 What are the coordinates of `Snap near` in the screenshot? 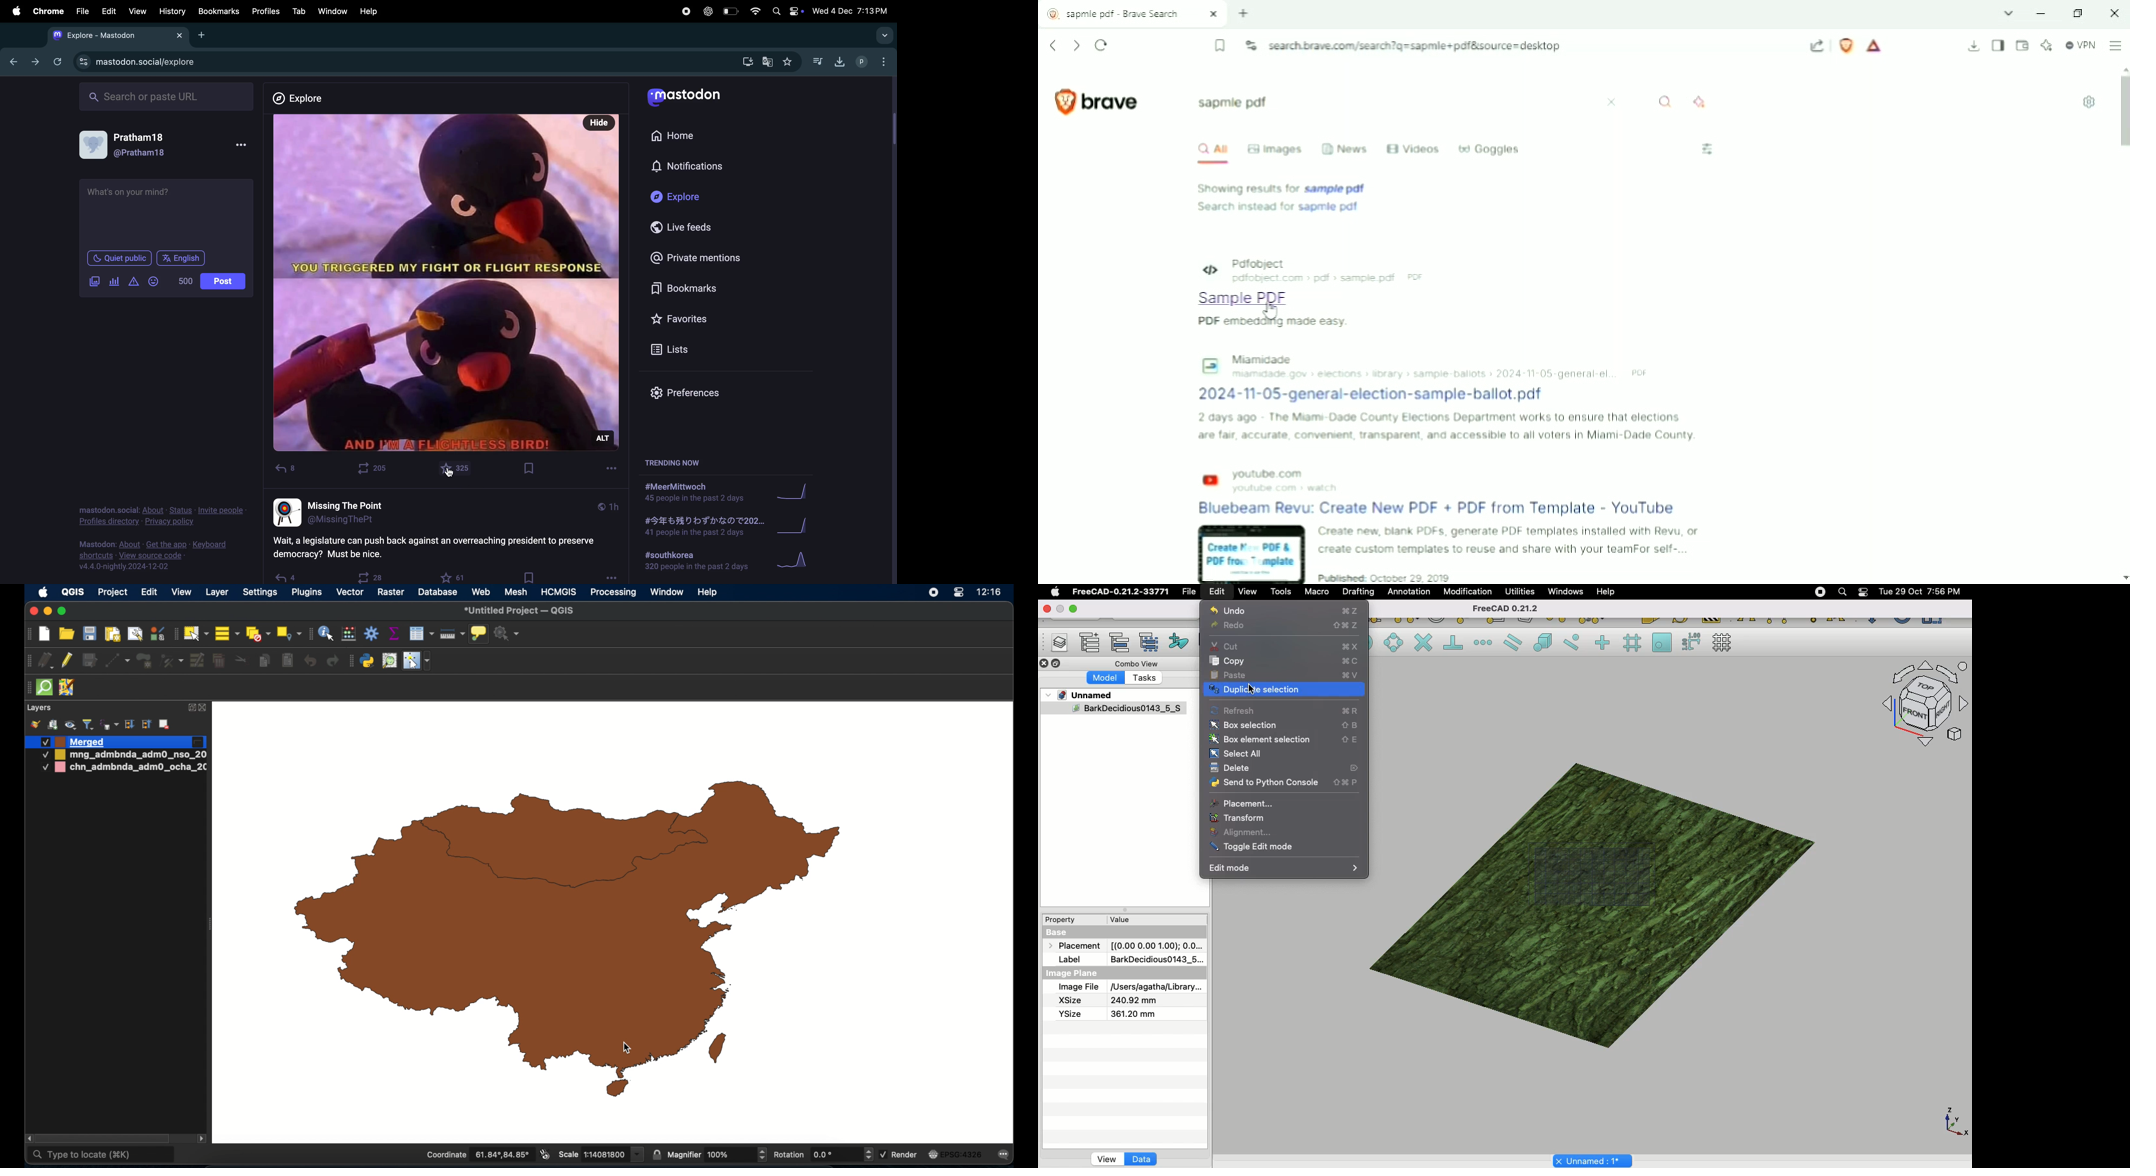 It's located at (1575, 642).